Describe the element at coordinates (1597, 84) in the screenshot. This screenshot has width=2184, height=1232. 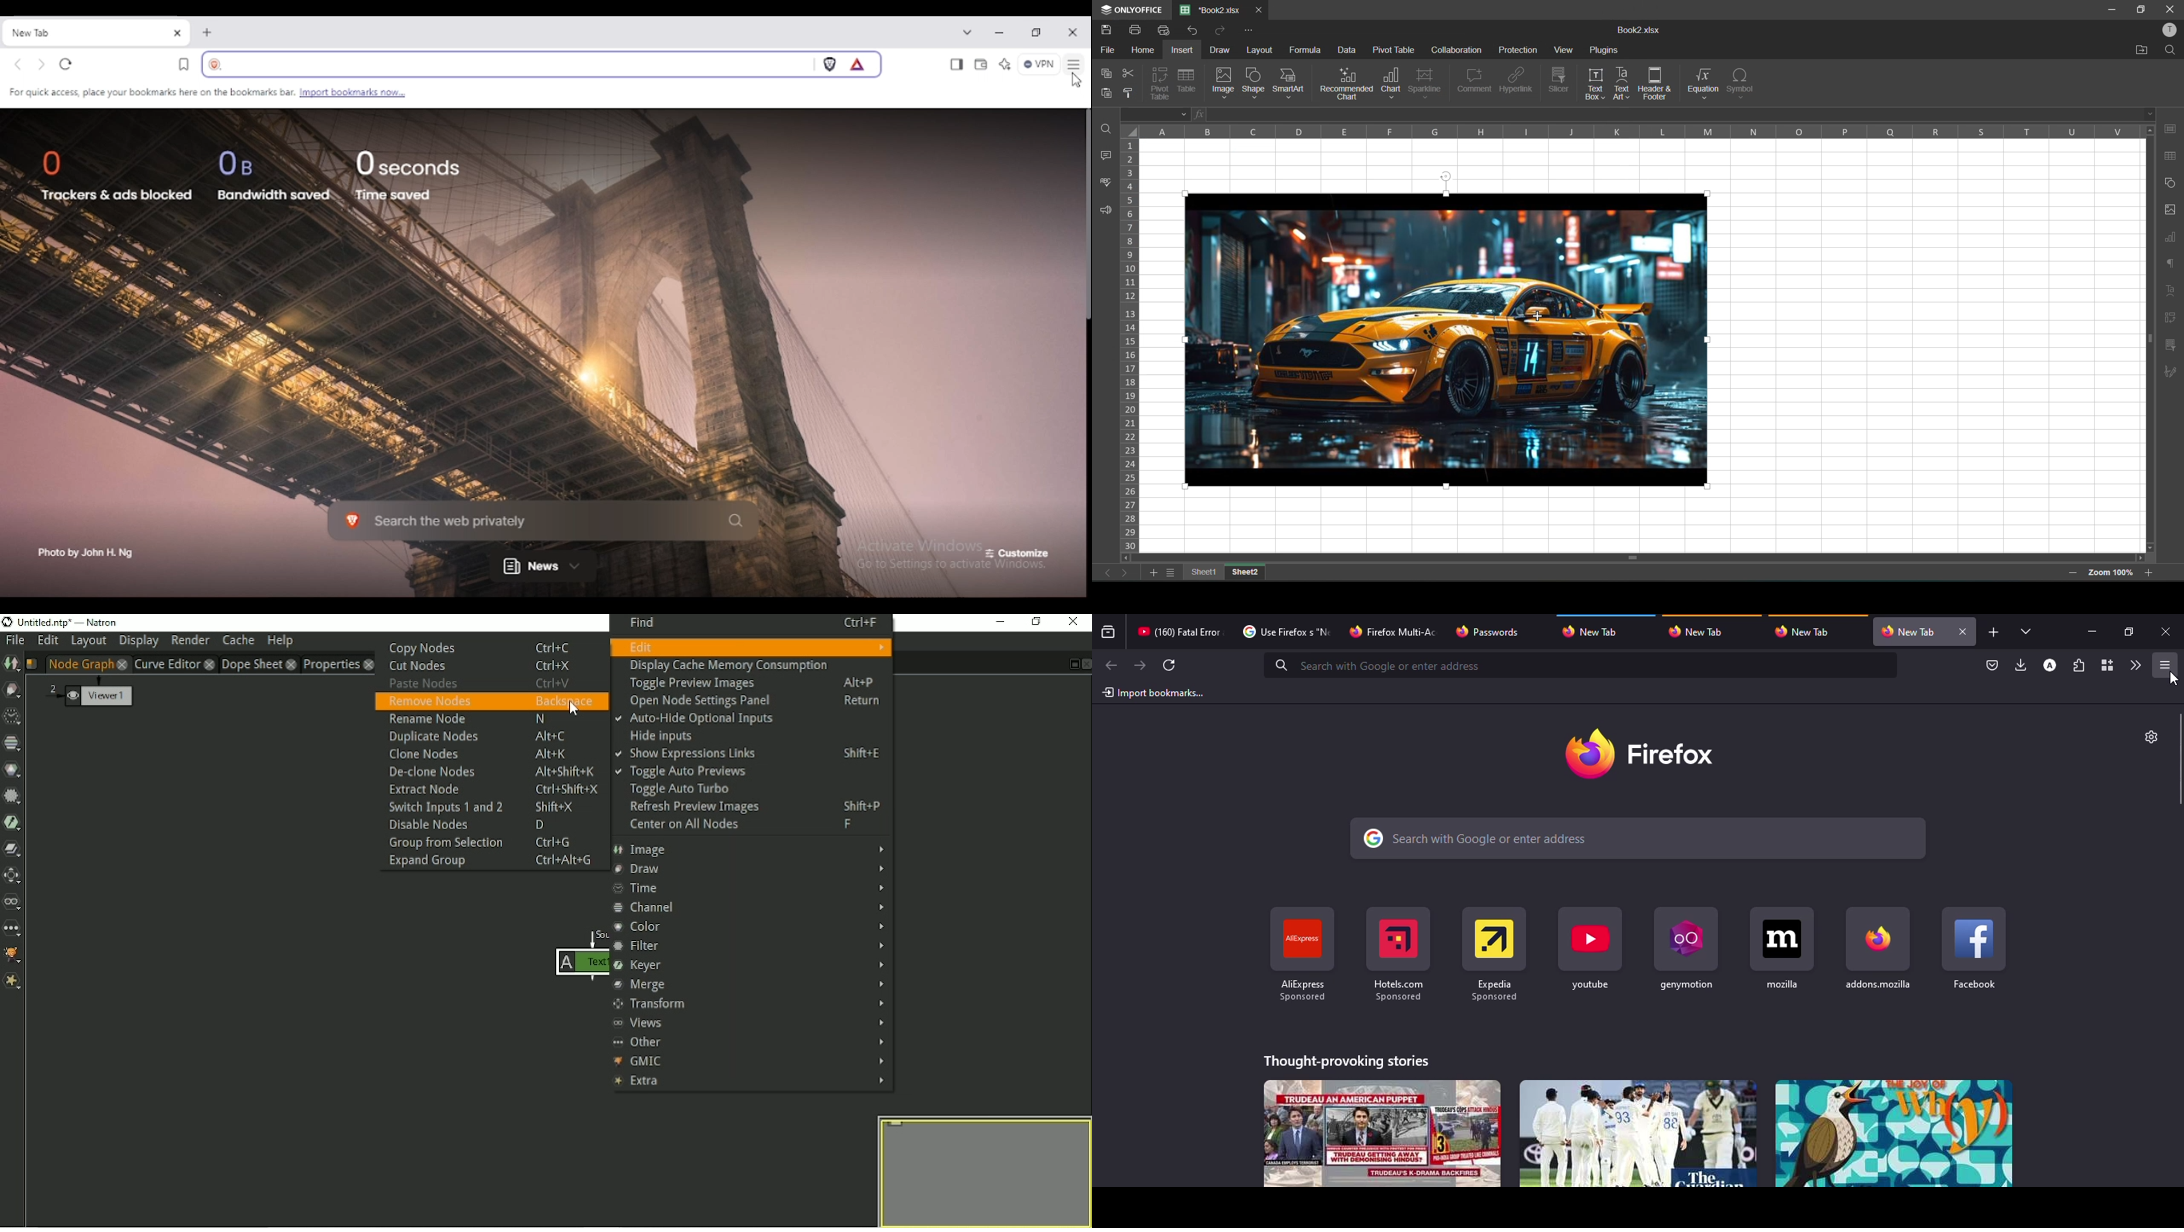
I see `text box` at that location.